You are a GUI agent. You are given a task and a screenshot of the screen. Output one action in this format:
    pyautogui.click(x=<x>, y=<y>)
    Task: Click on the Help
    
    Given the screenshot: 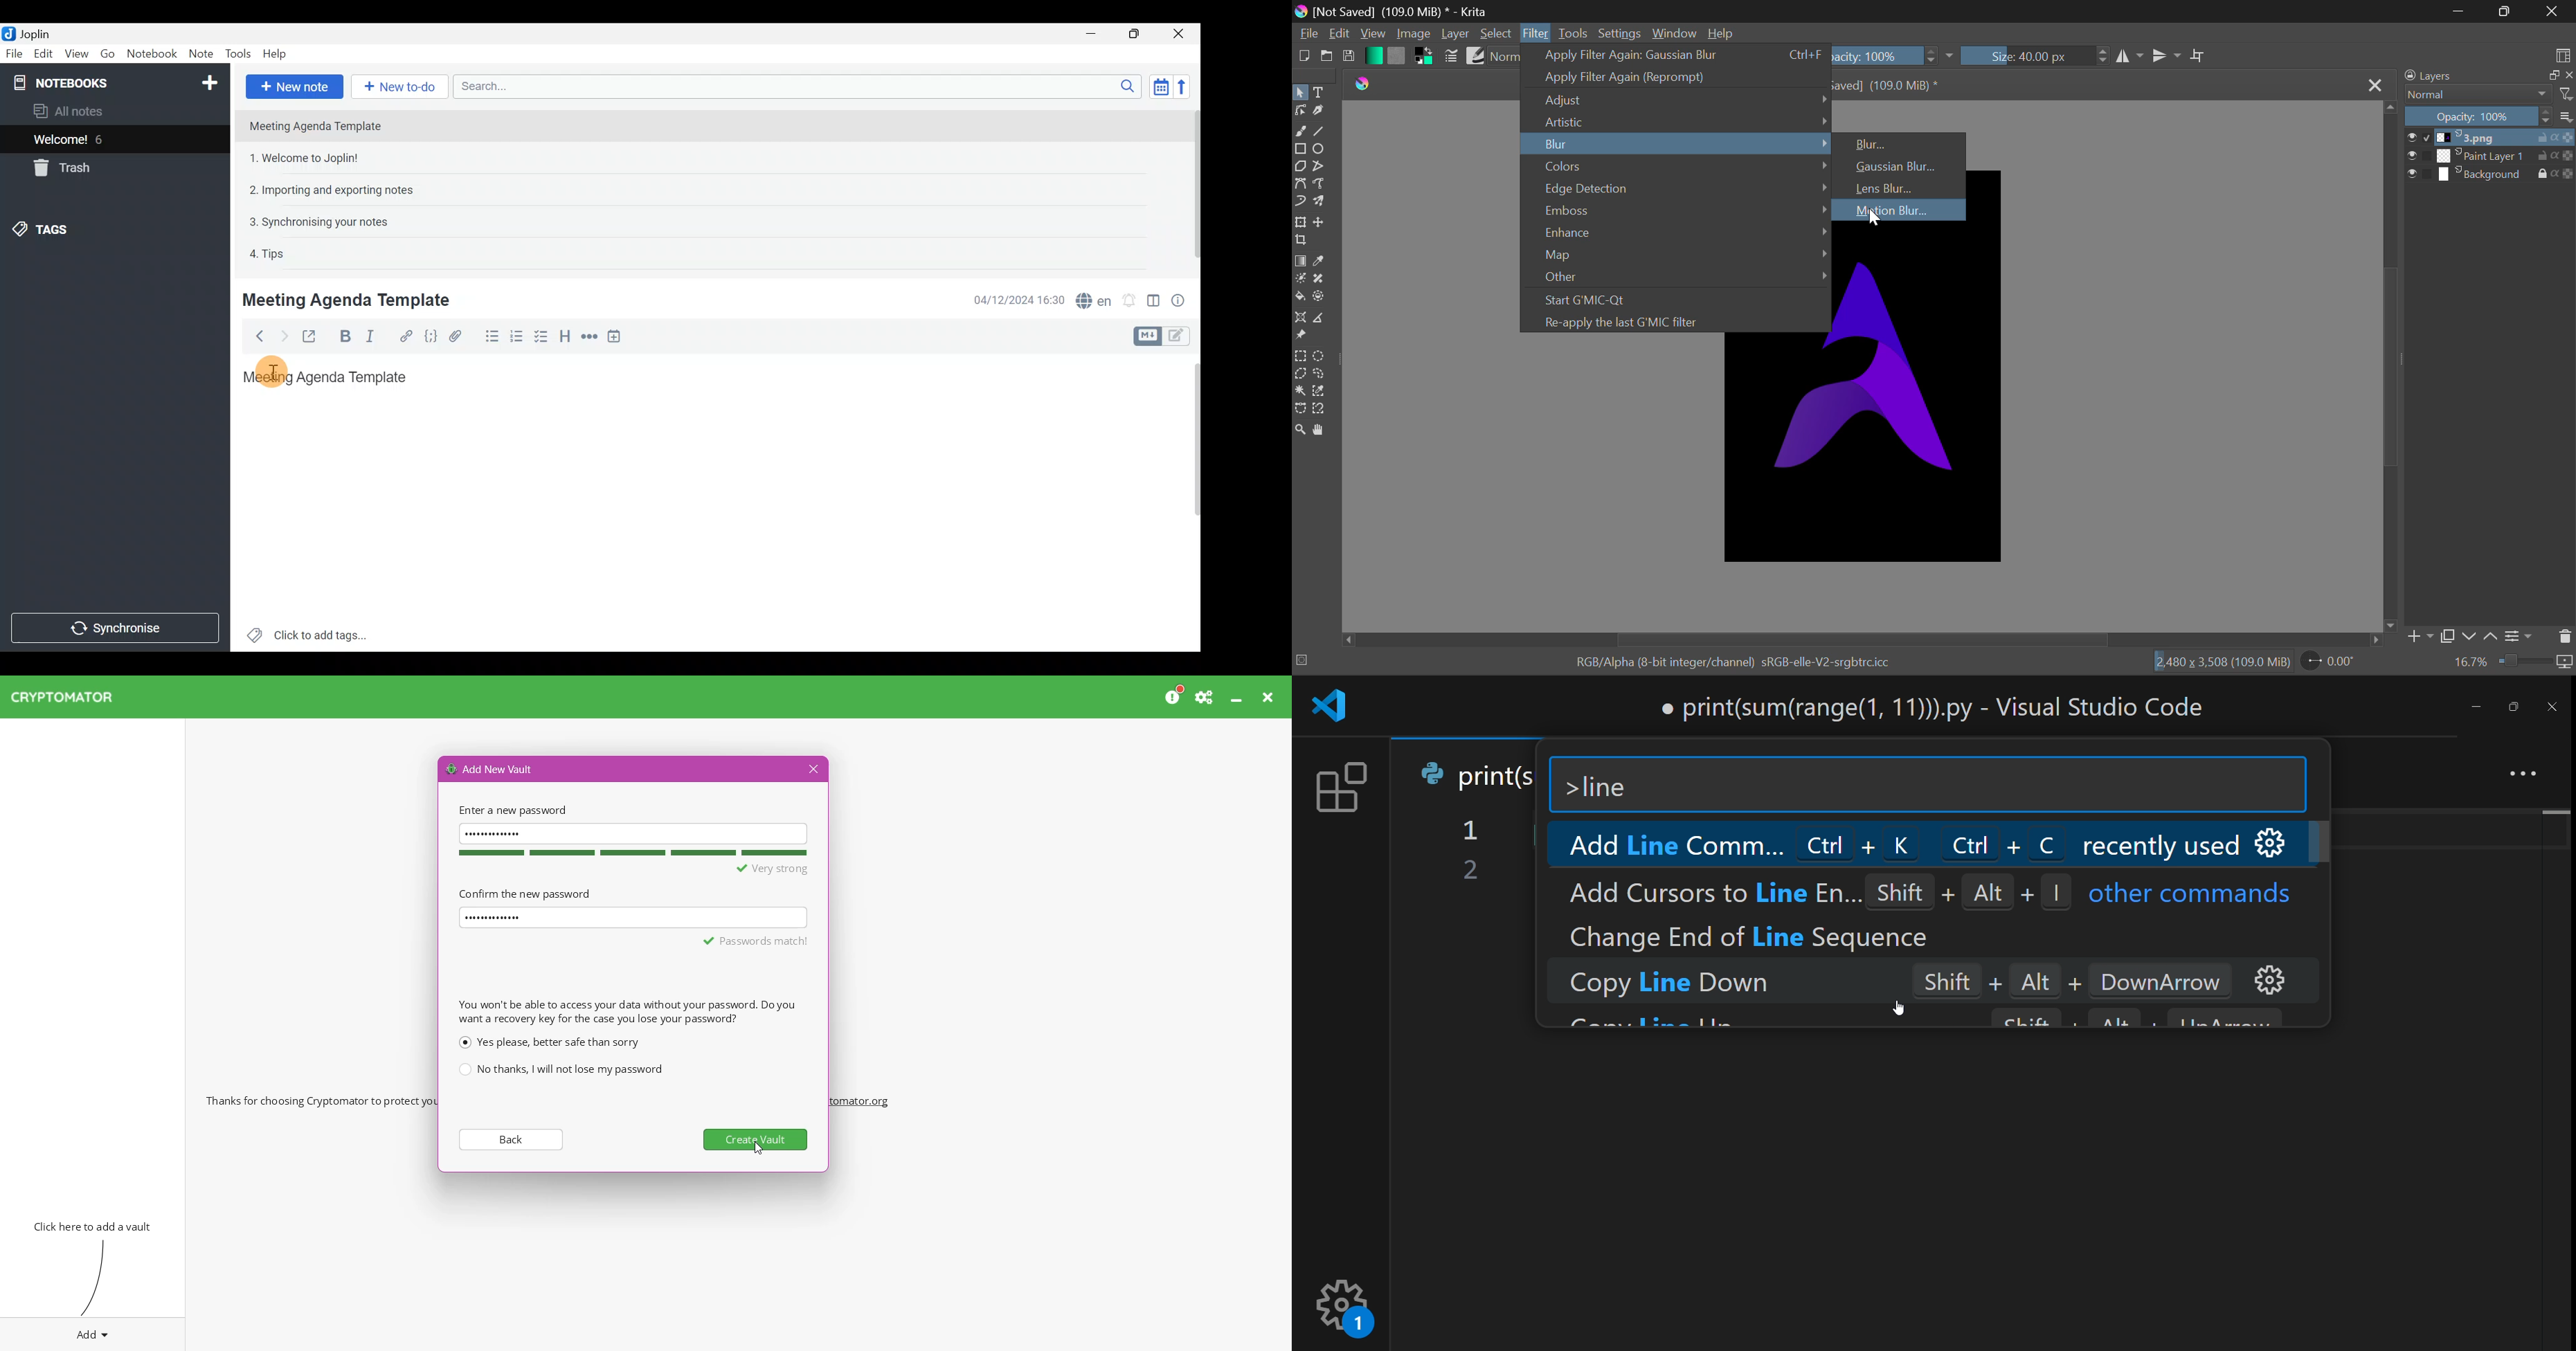 What is the action you would take?
    pyautogui.click(x=277, y=54)
    